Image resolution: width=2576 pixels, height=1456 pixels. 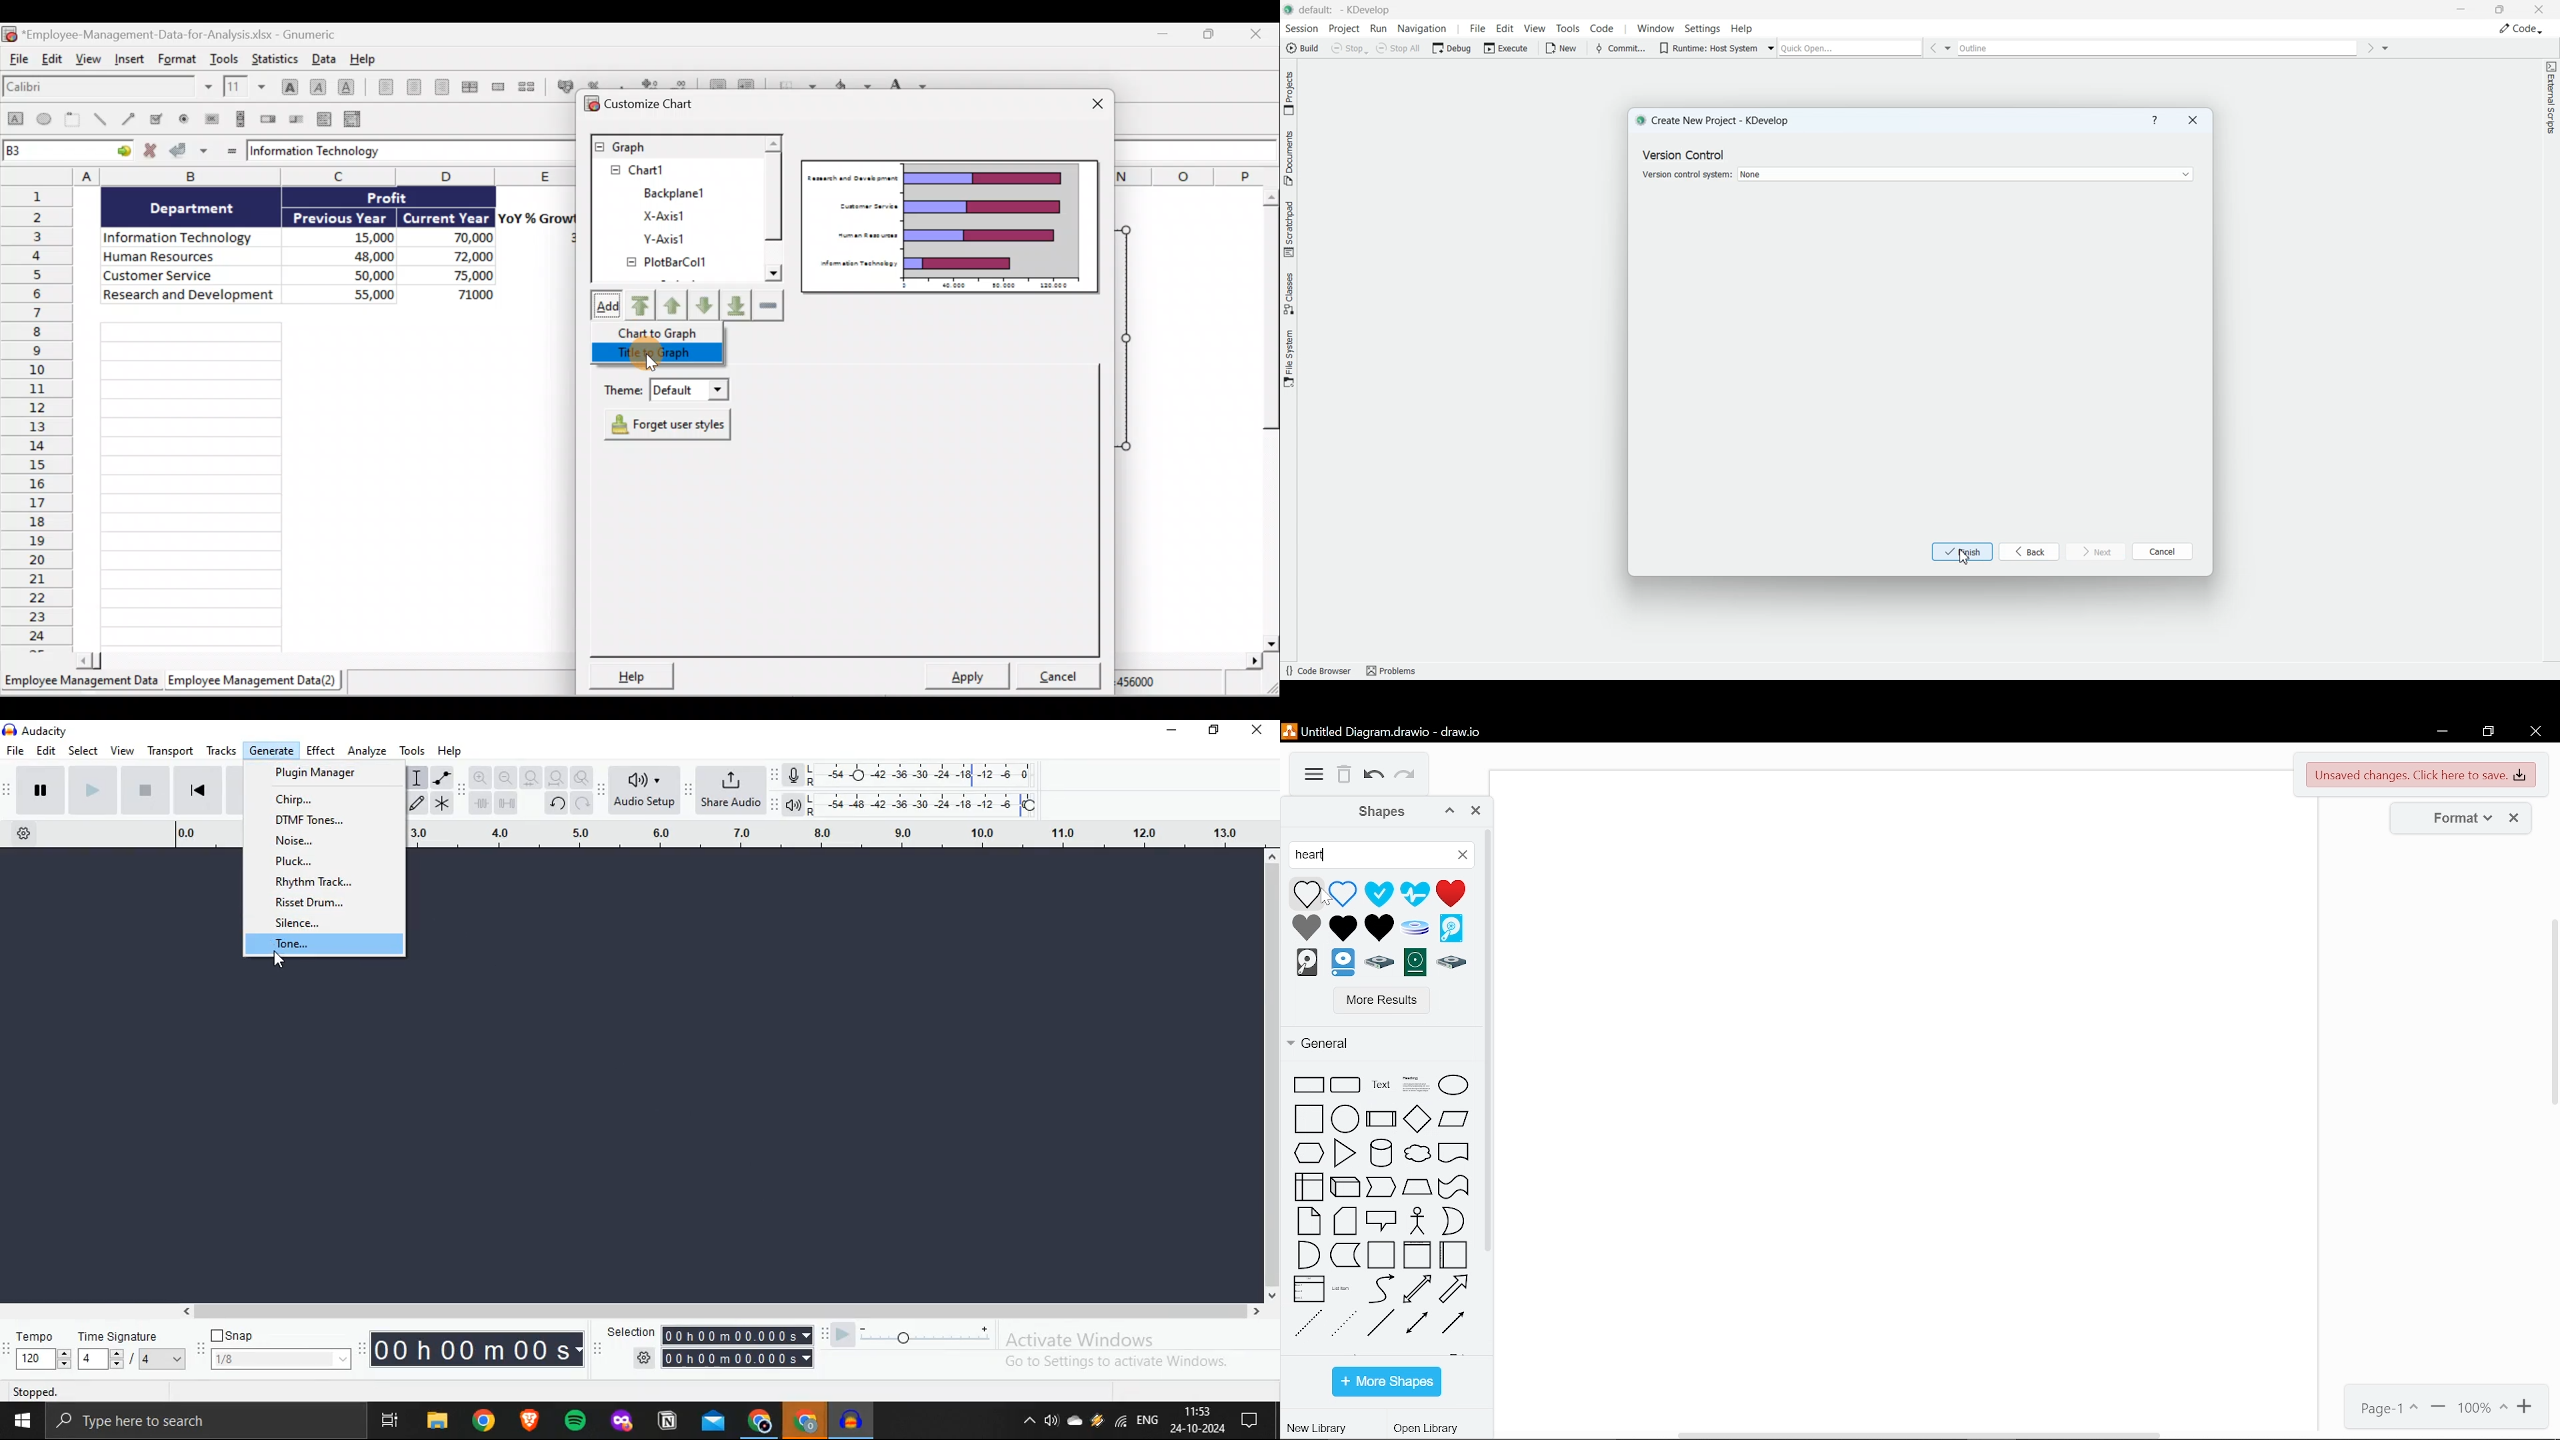 What do you see at coordinates (1418, 1081) in the screenshot?
I see `heading` at bounding box center [1418, 1081].